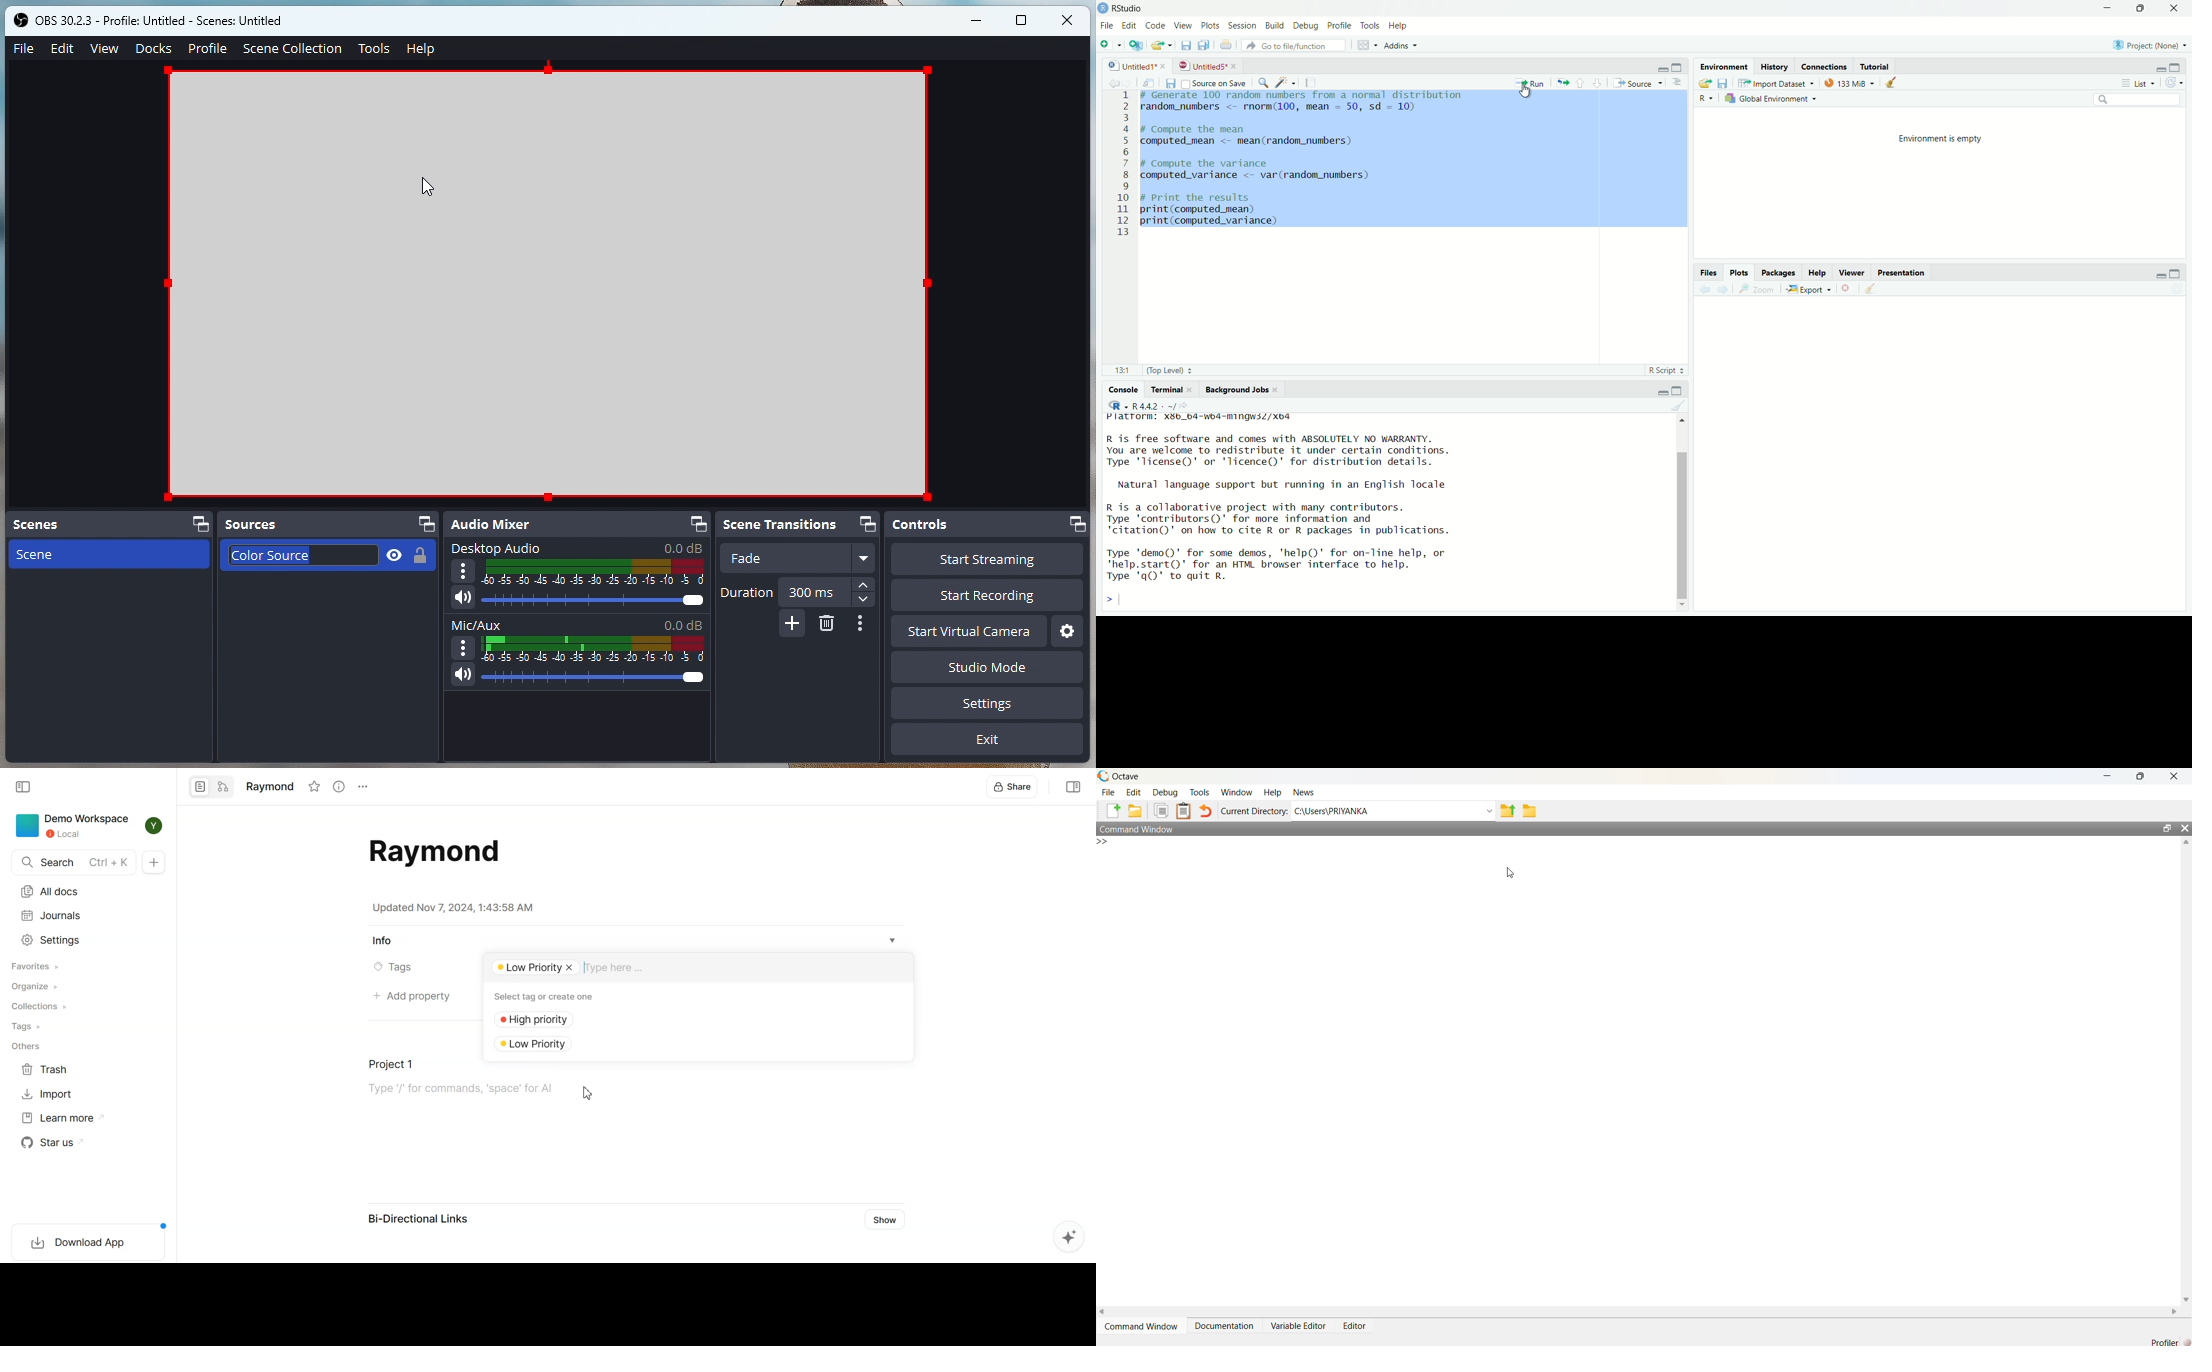 This screenshot has width=2212, height=1372. I want to click on View info, so click(338, 786).